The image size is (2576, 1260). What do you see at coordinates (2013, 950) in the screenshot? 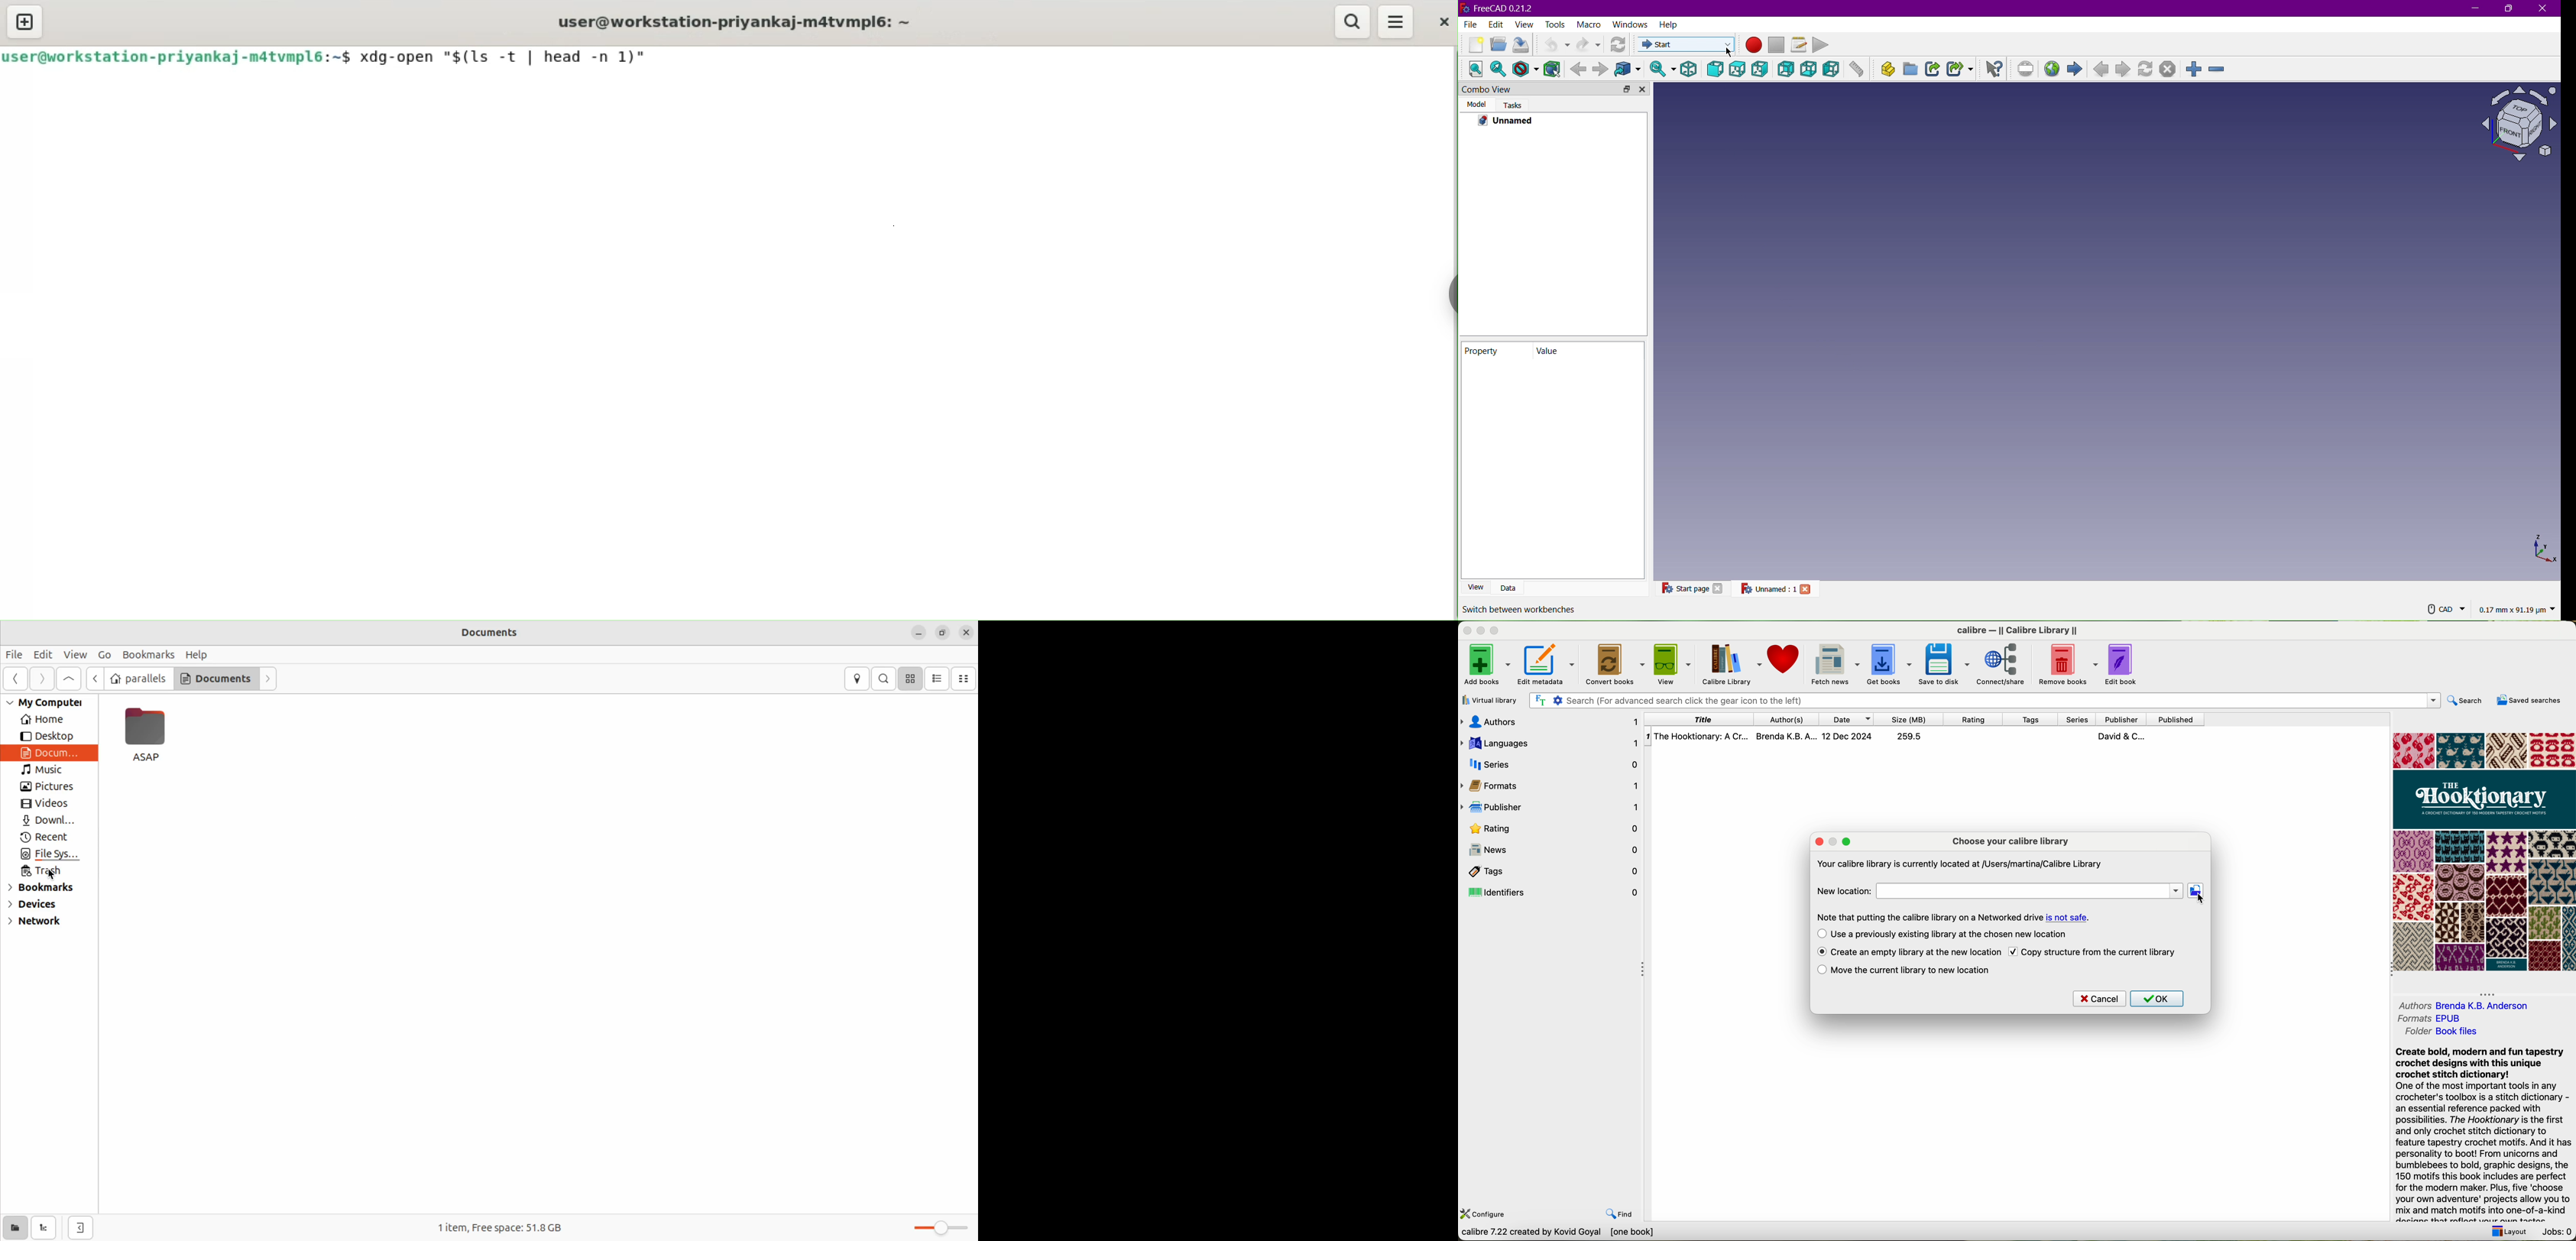
I see `checkbox` at bounding box center [2013, 950].